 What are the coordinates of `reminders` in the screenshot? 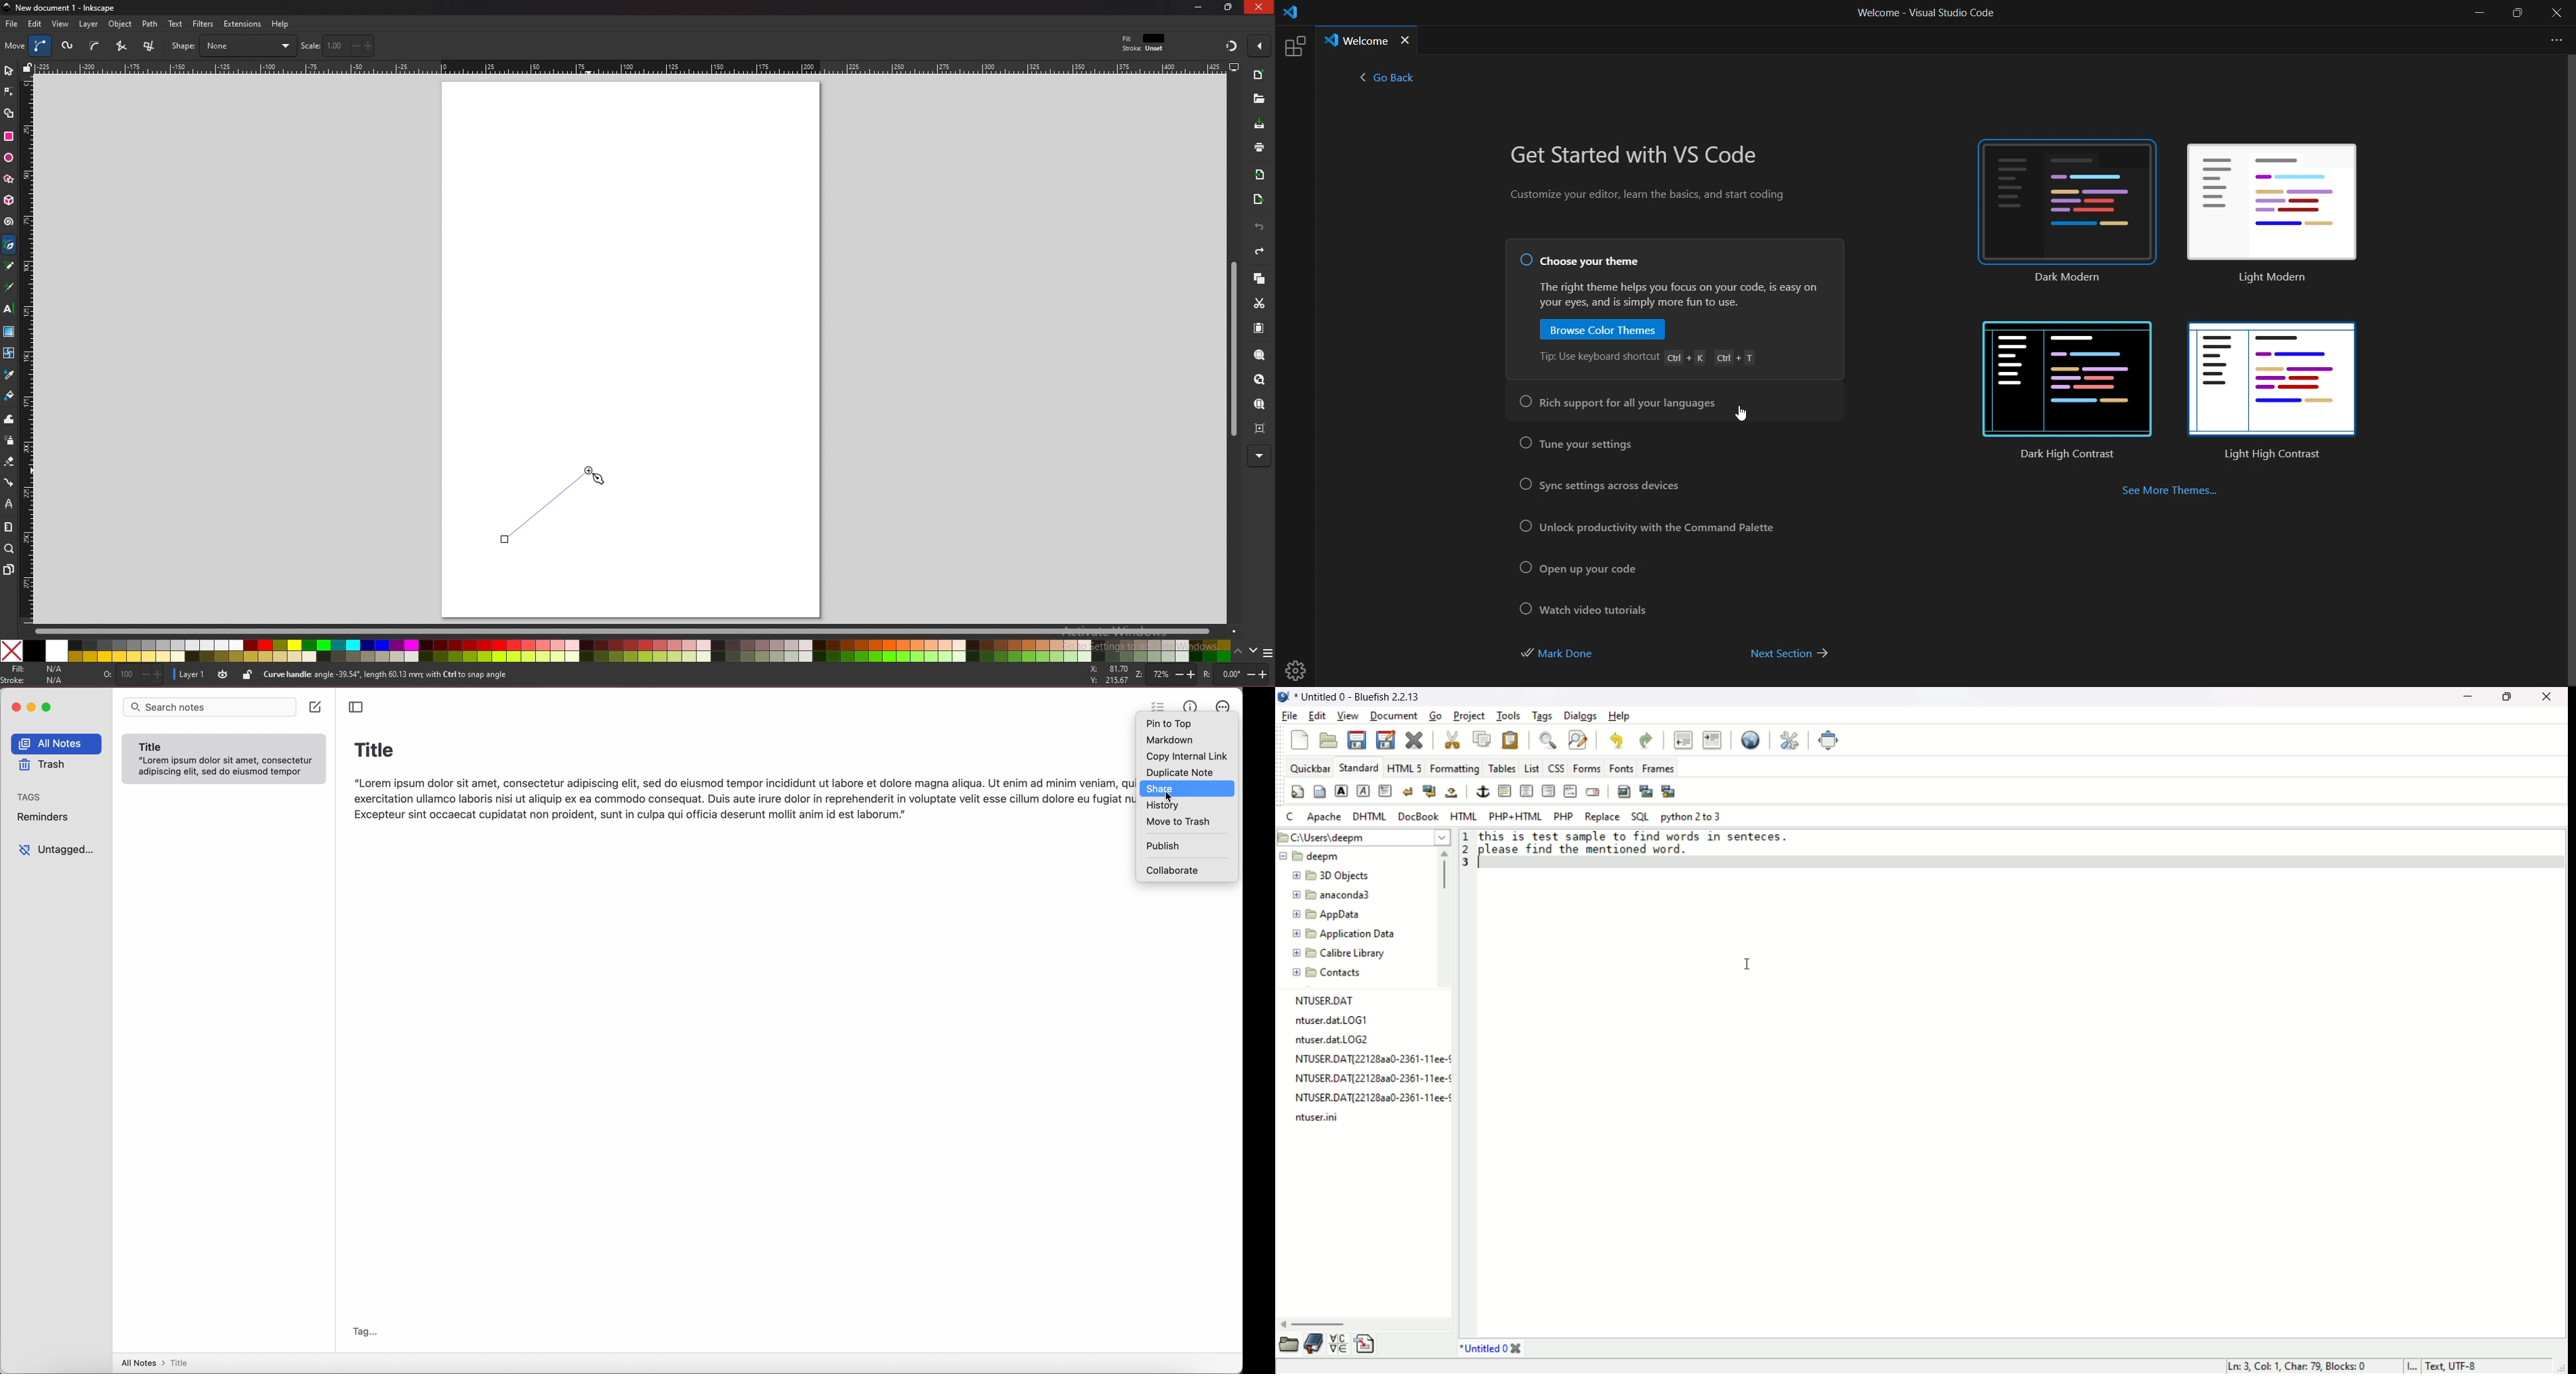 It's located at (47, 817).